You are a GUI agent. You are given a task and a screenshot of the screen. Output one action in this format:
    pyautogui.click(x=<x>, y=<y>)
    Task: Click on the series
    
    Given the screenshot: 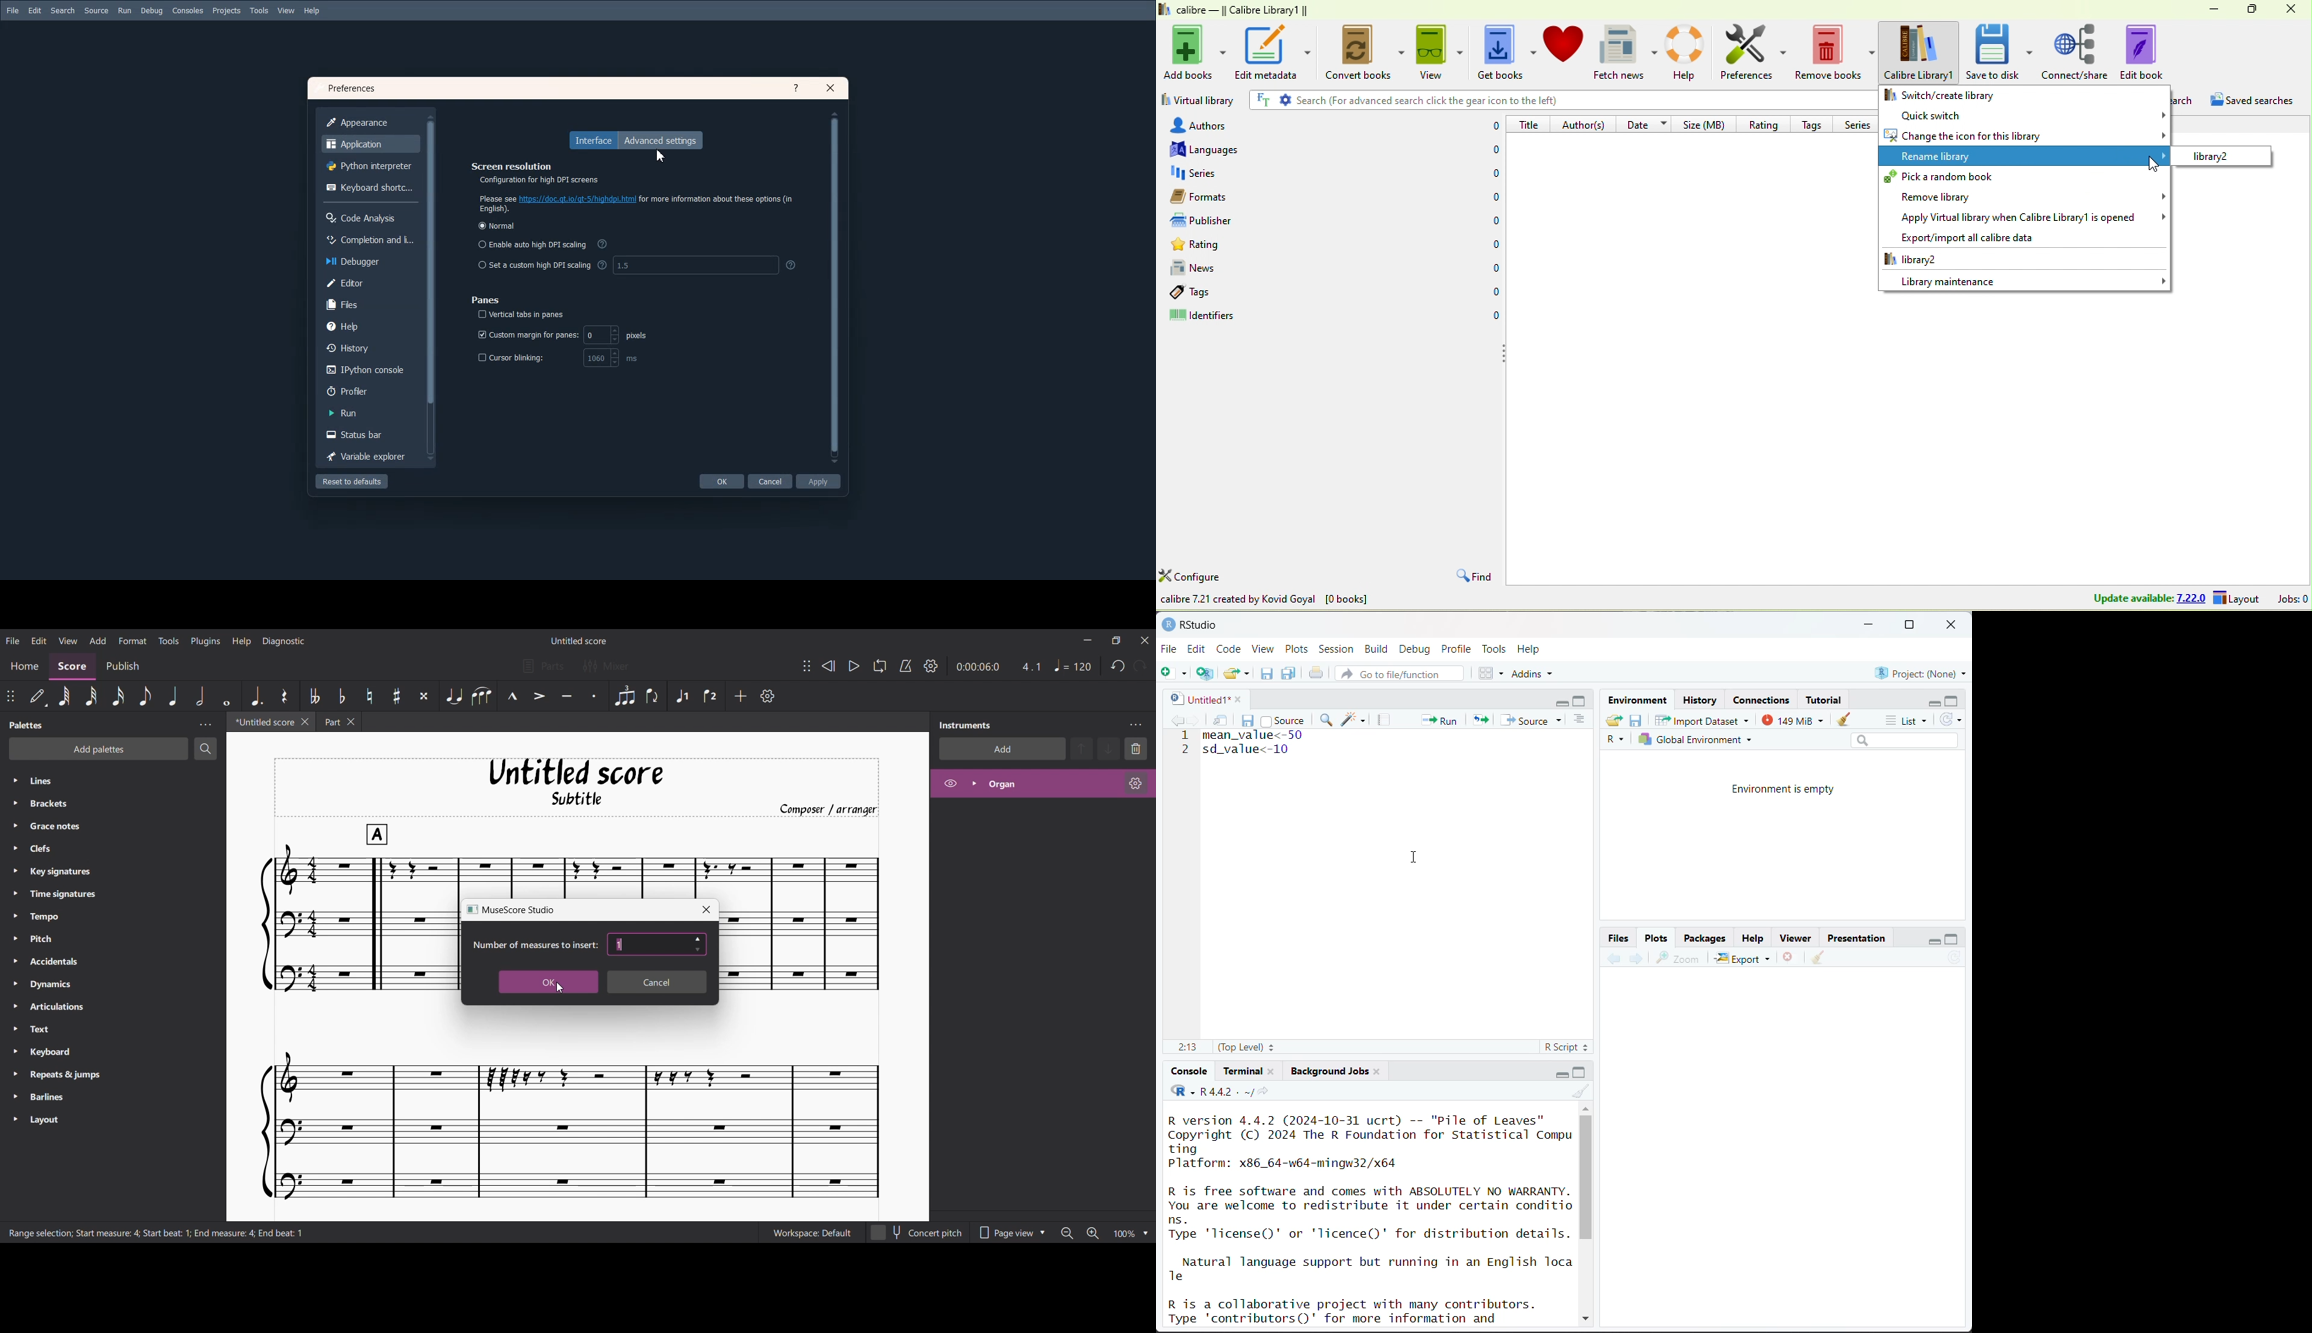 What is the action you would take?
    pyautogui.click(x=1859, y=124)
    